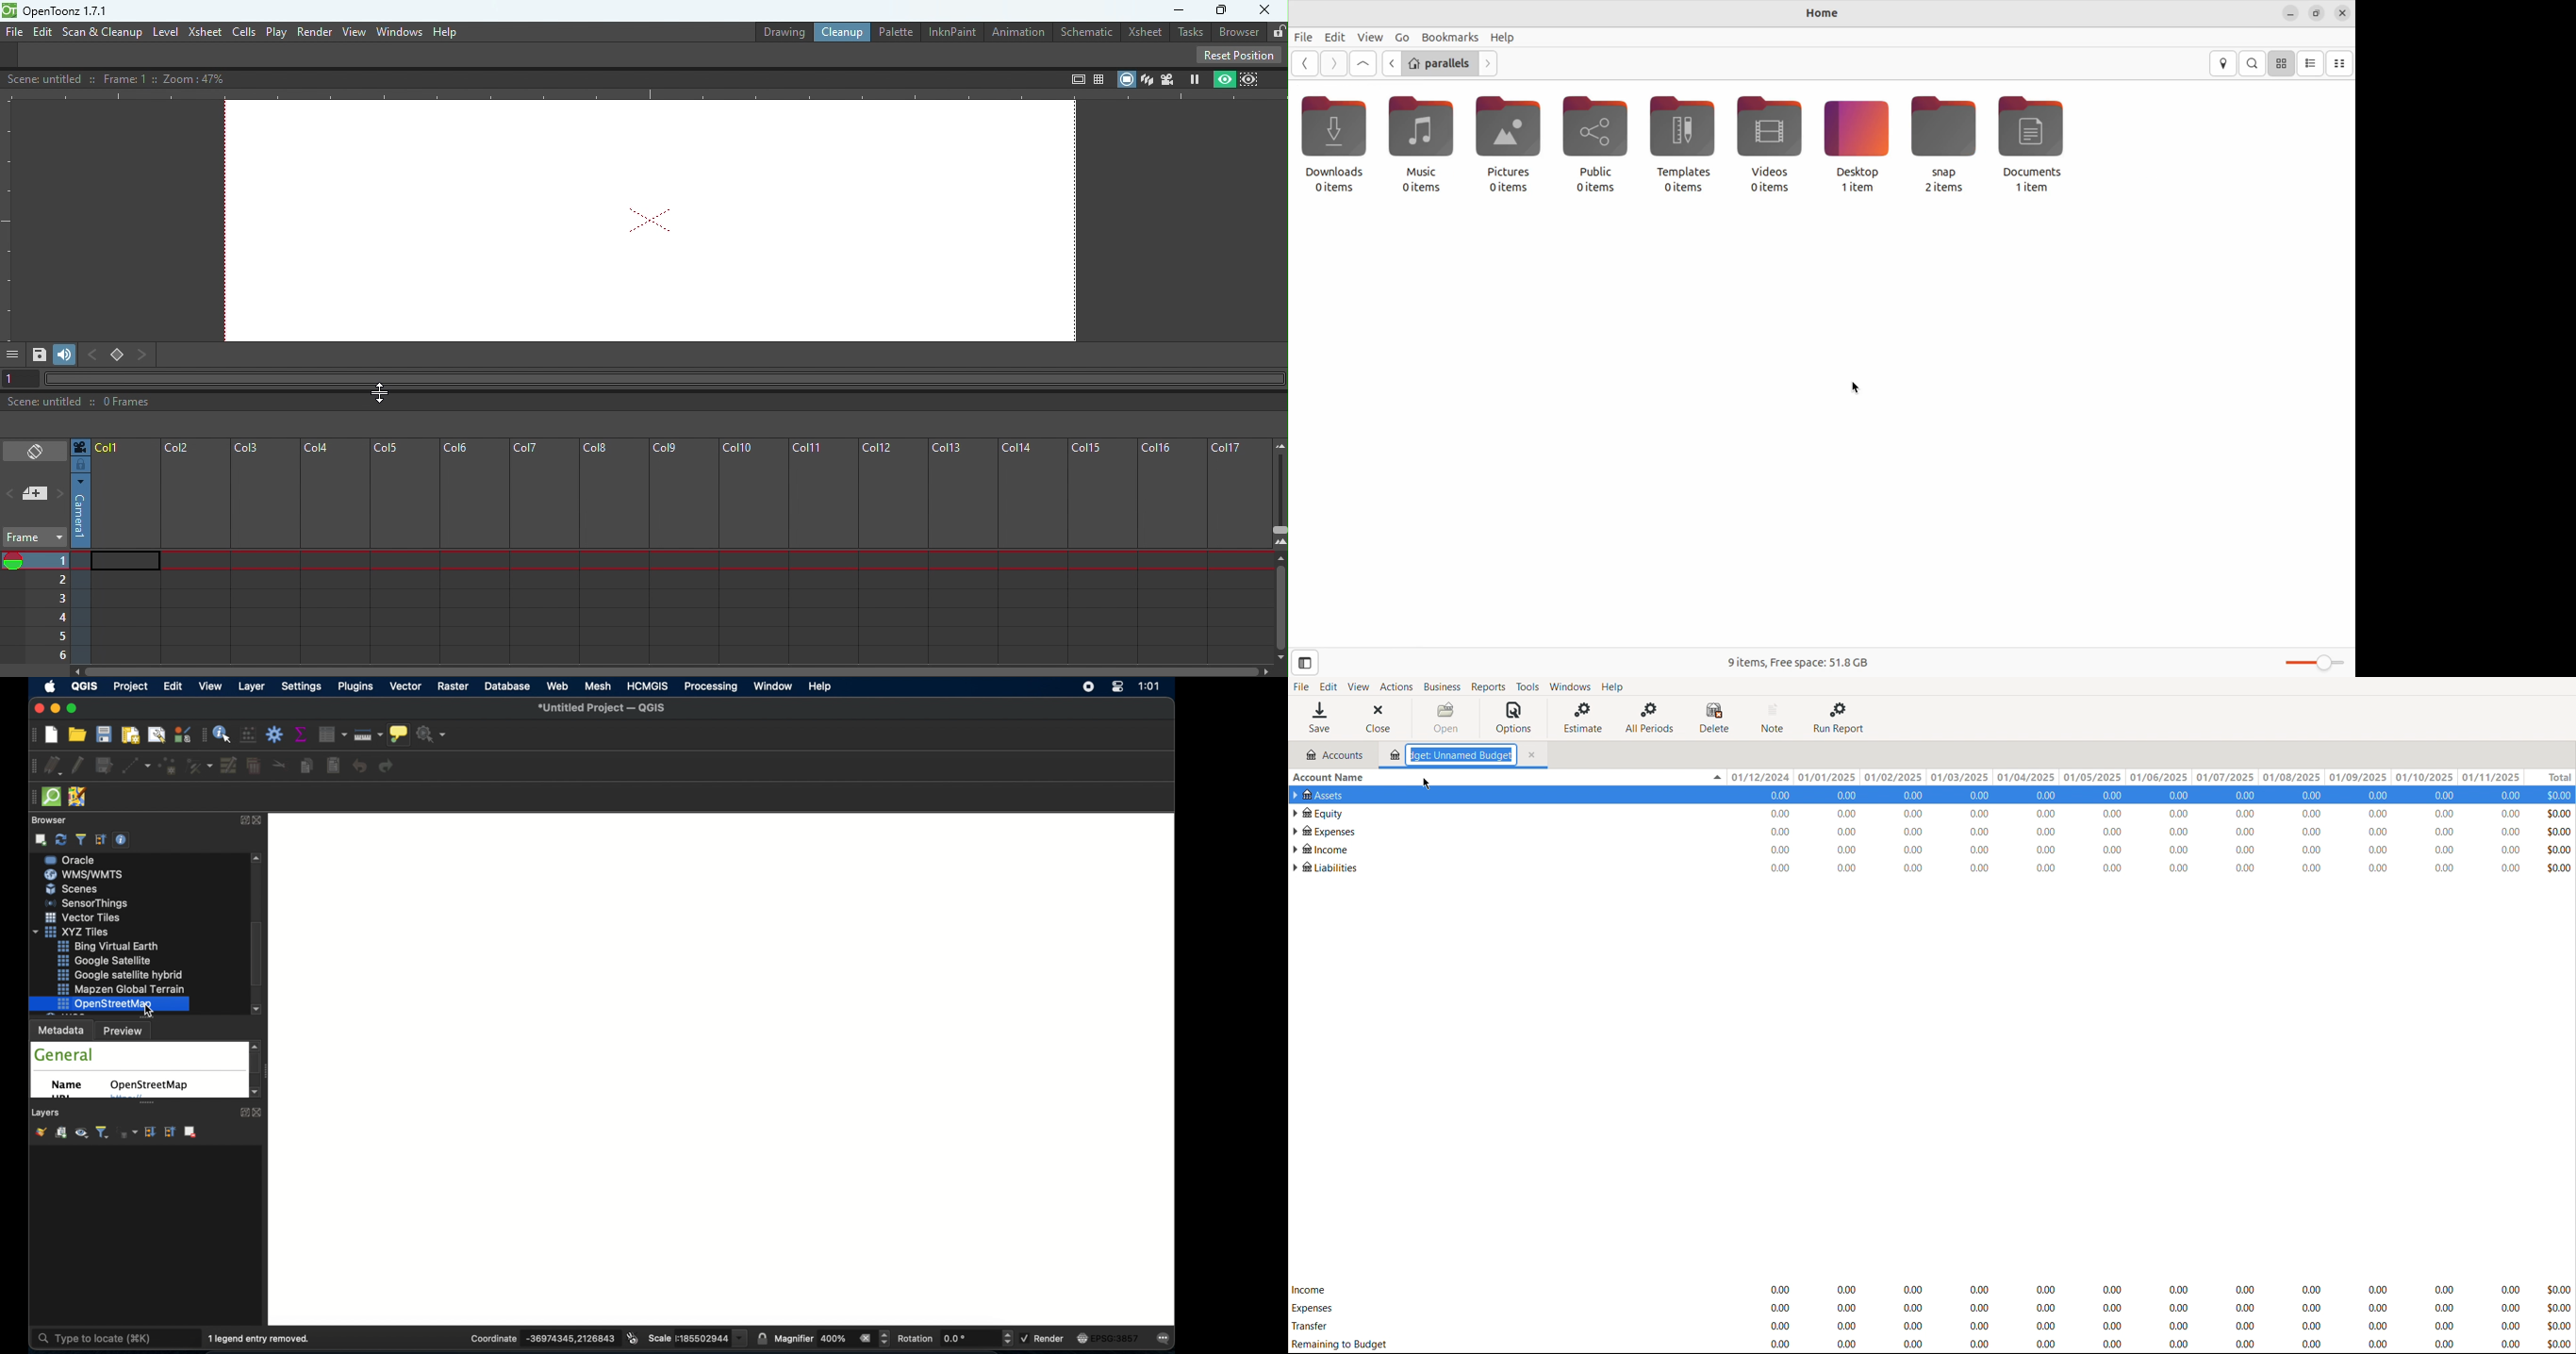 The image size is (2576, 1372). Describe the element at coordinates (1439, 62) in the screenshot. I see `parallels` at that location.